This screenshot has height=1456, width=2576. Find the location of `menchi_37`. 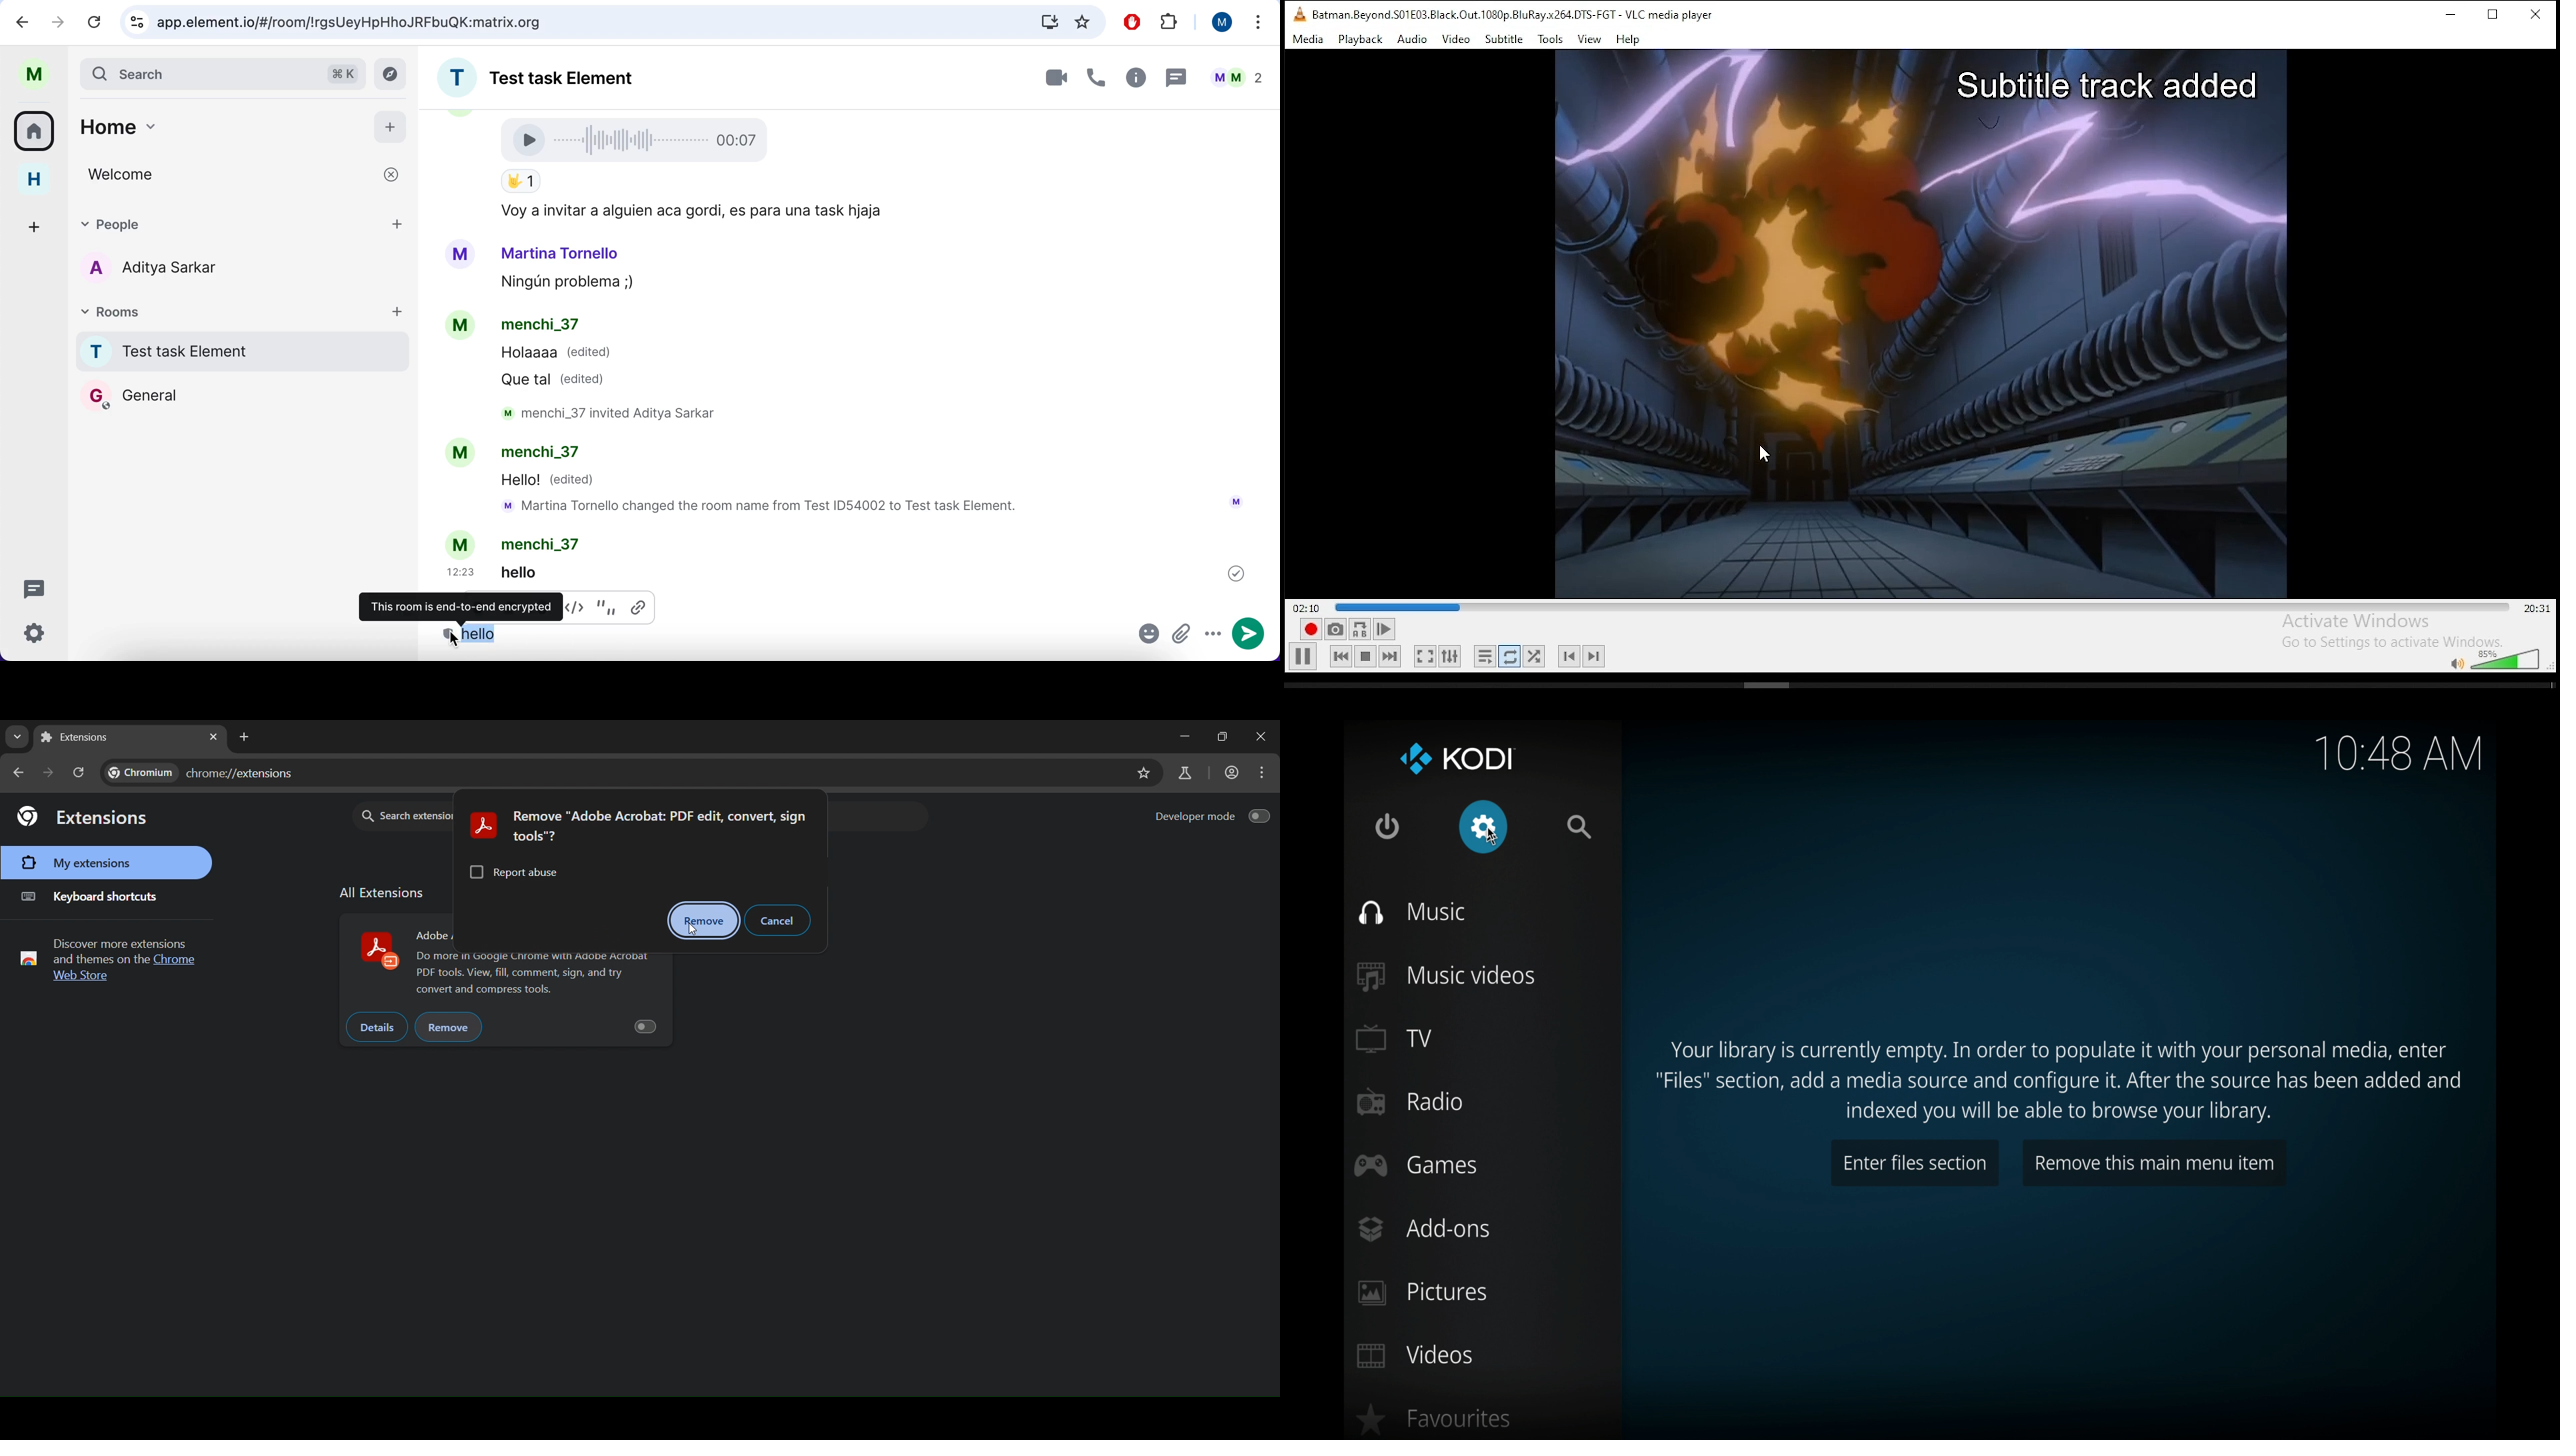

menchi_37 is located at coordinates (540, 326).